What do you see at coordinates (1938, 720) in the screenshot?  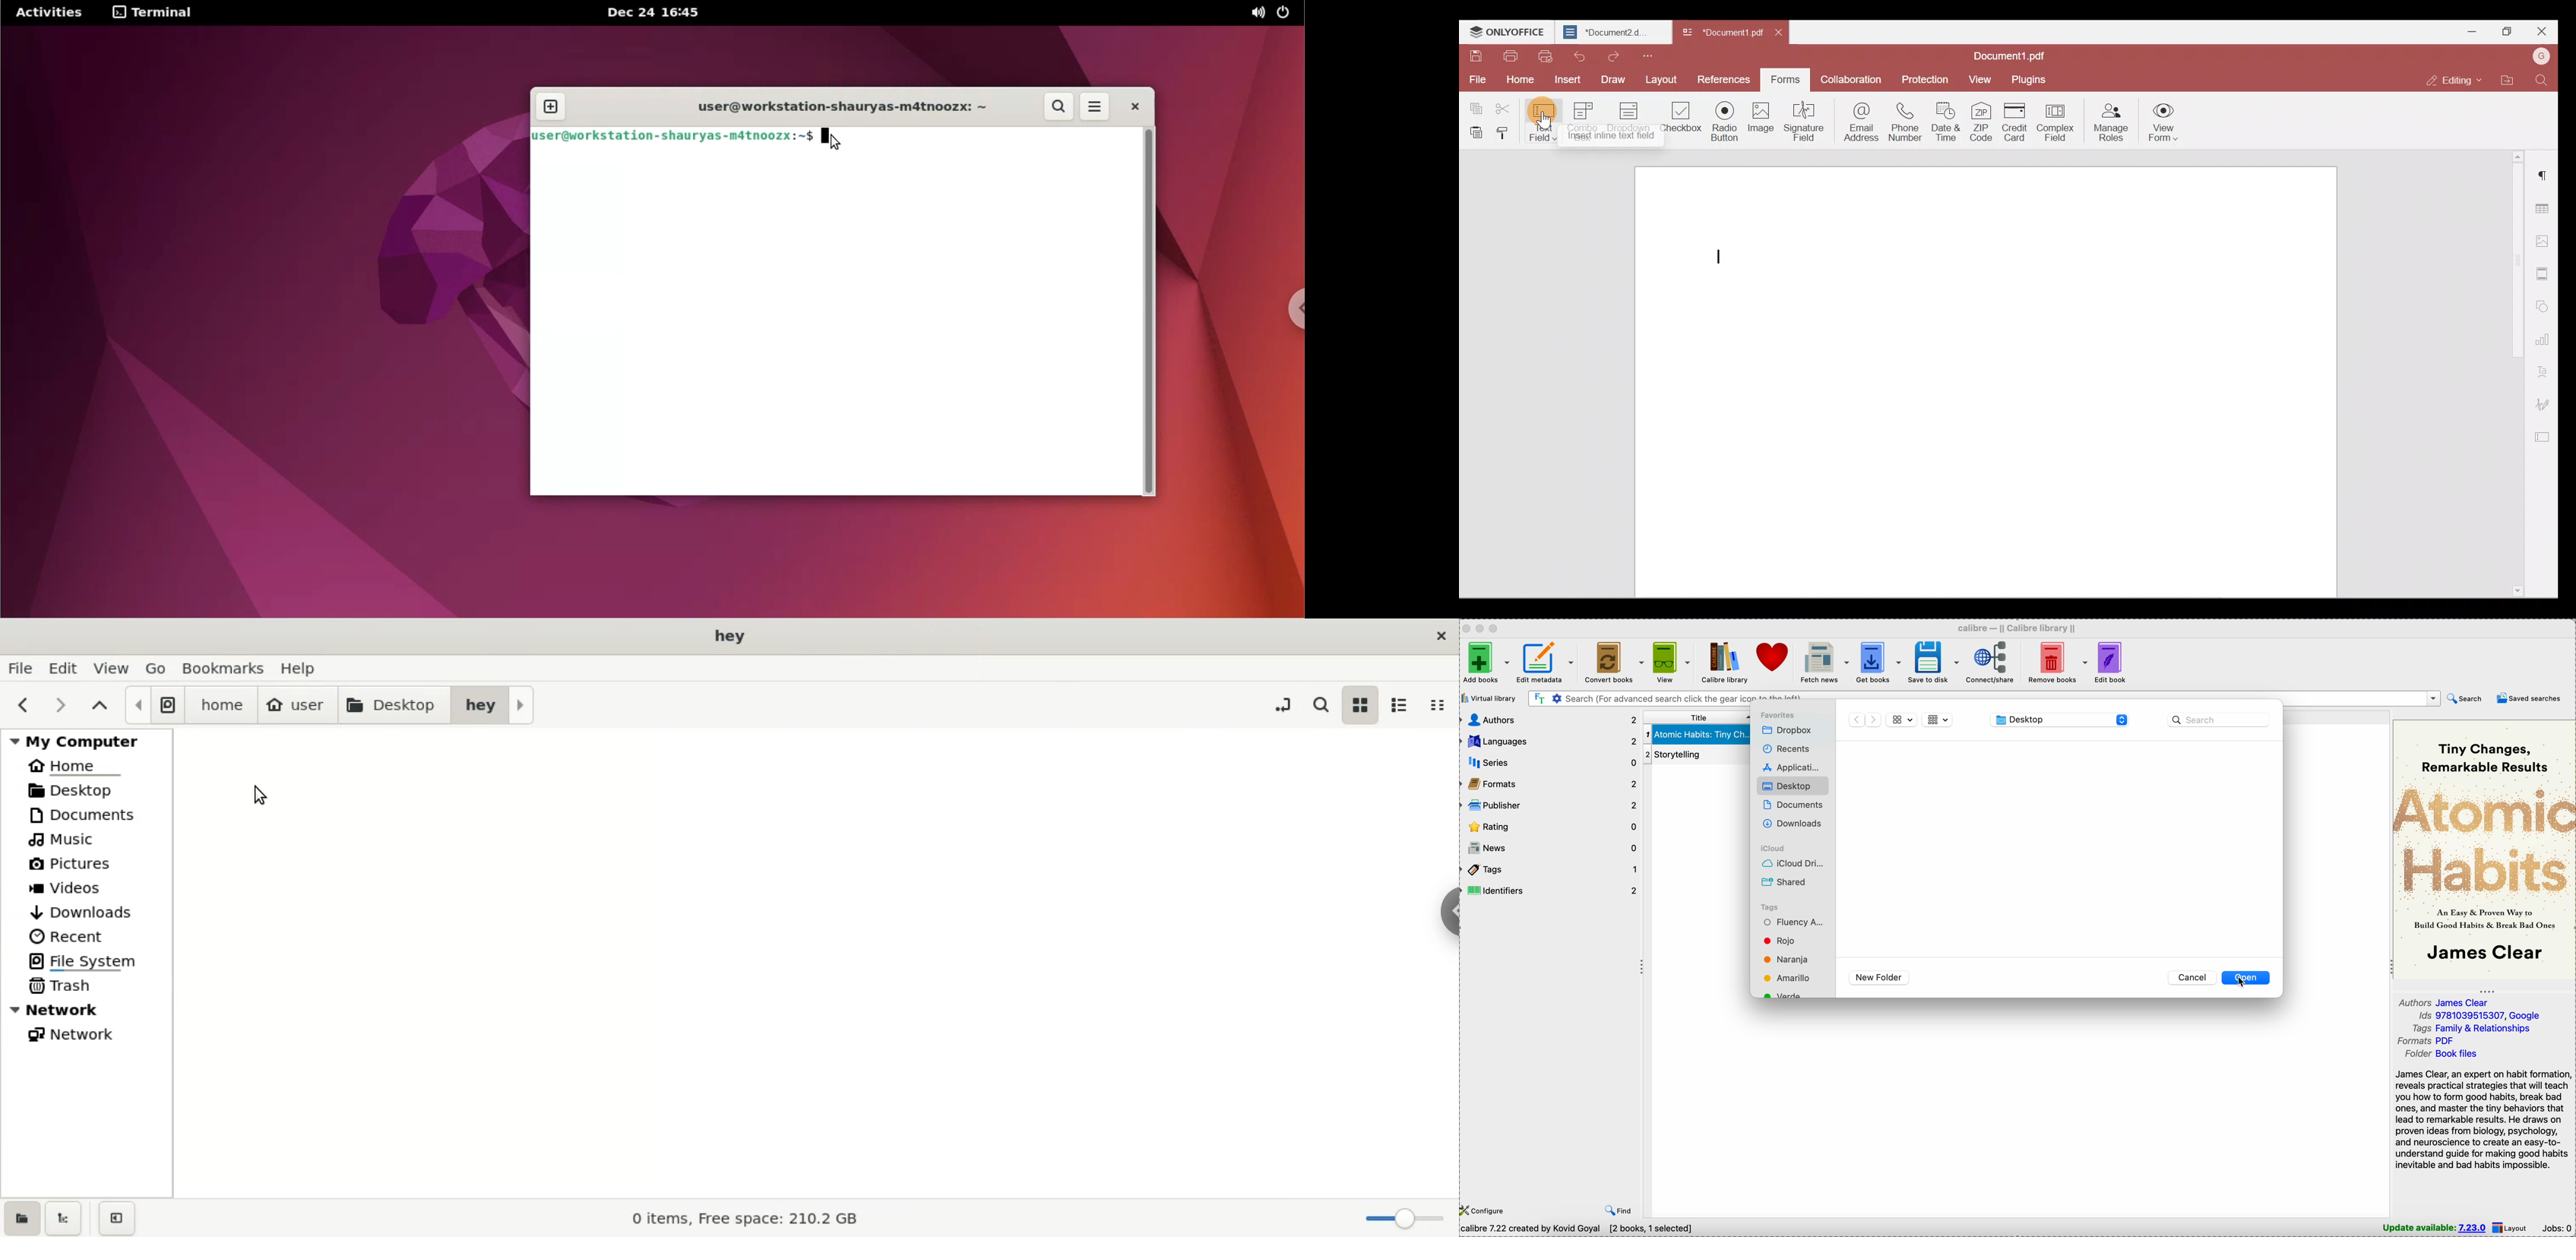 I see `list view` at bounding box center [1938, 720].